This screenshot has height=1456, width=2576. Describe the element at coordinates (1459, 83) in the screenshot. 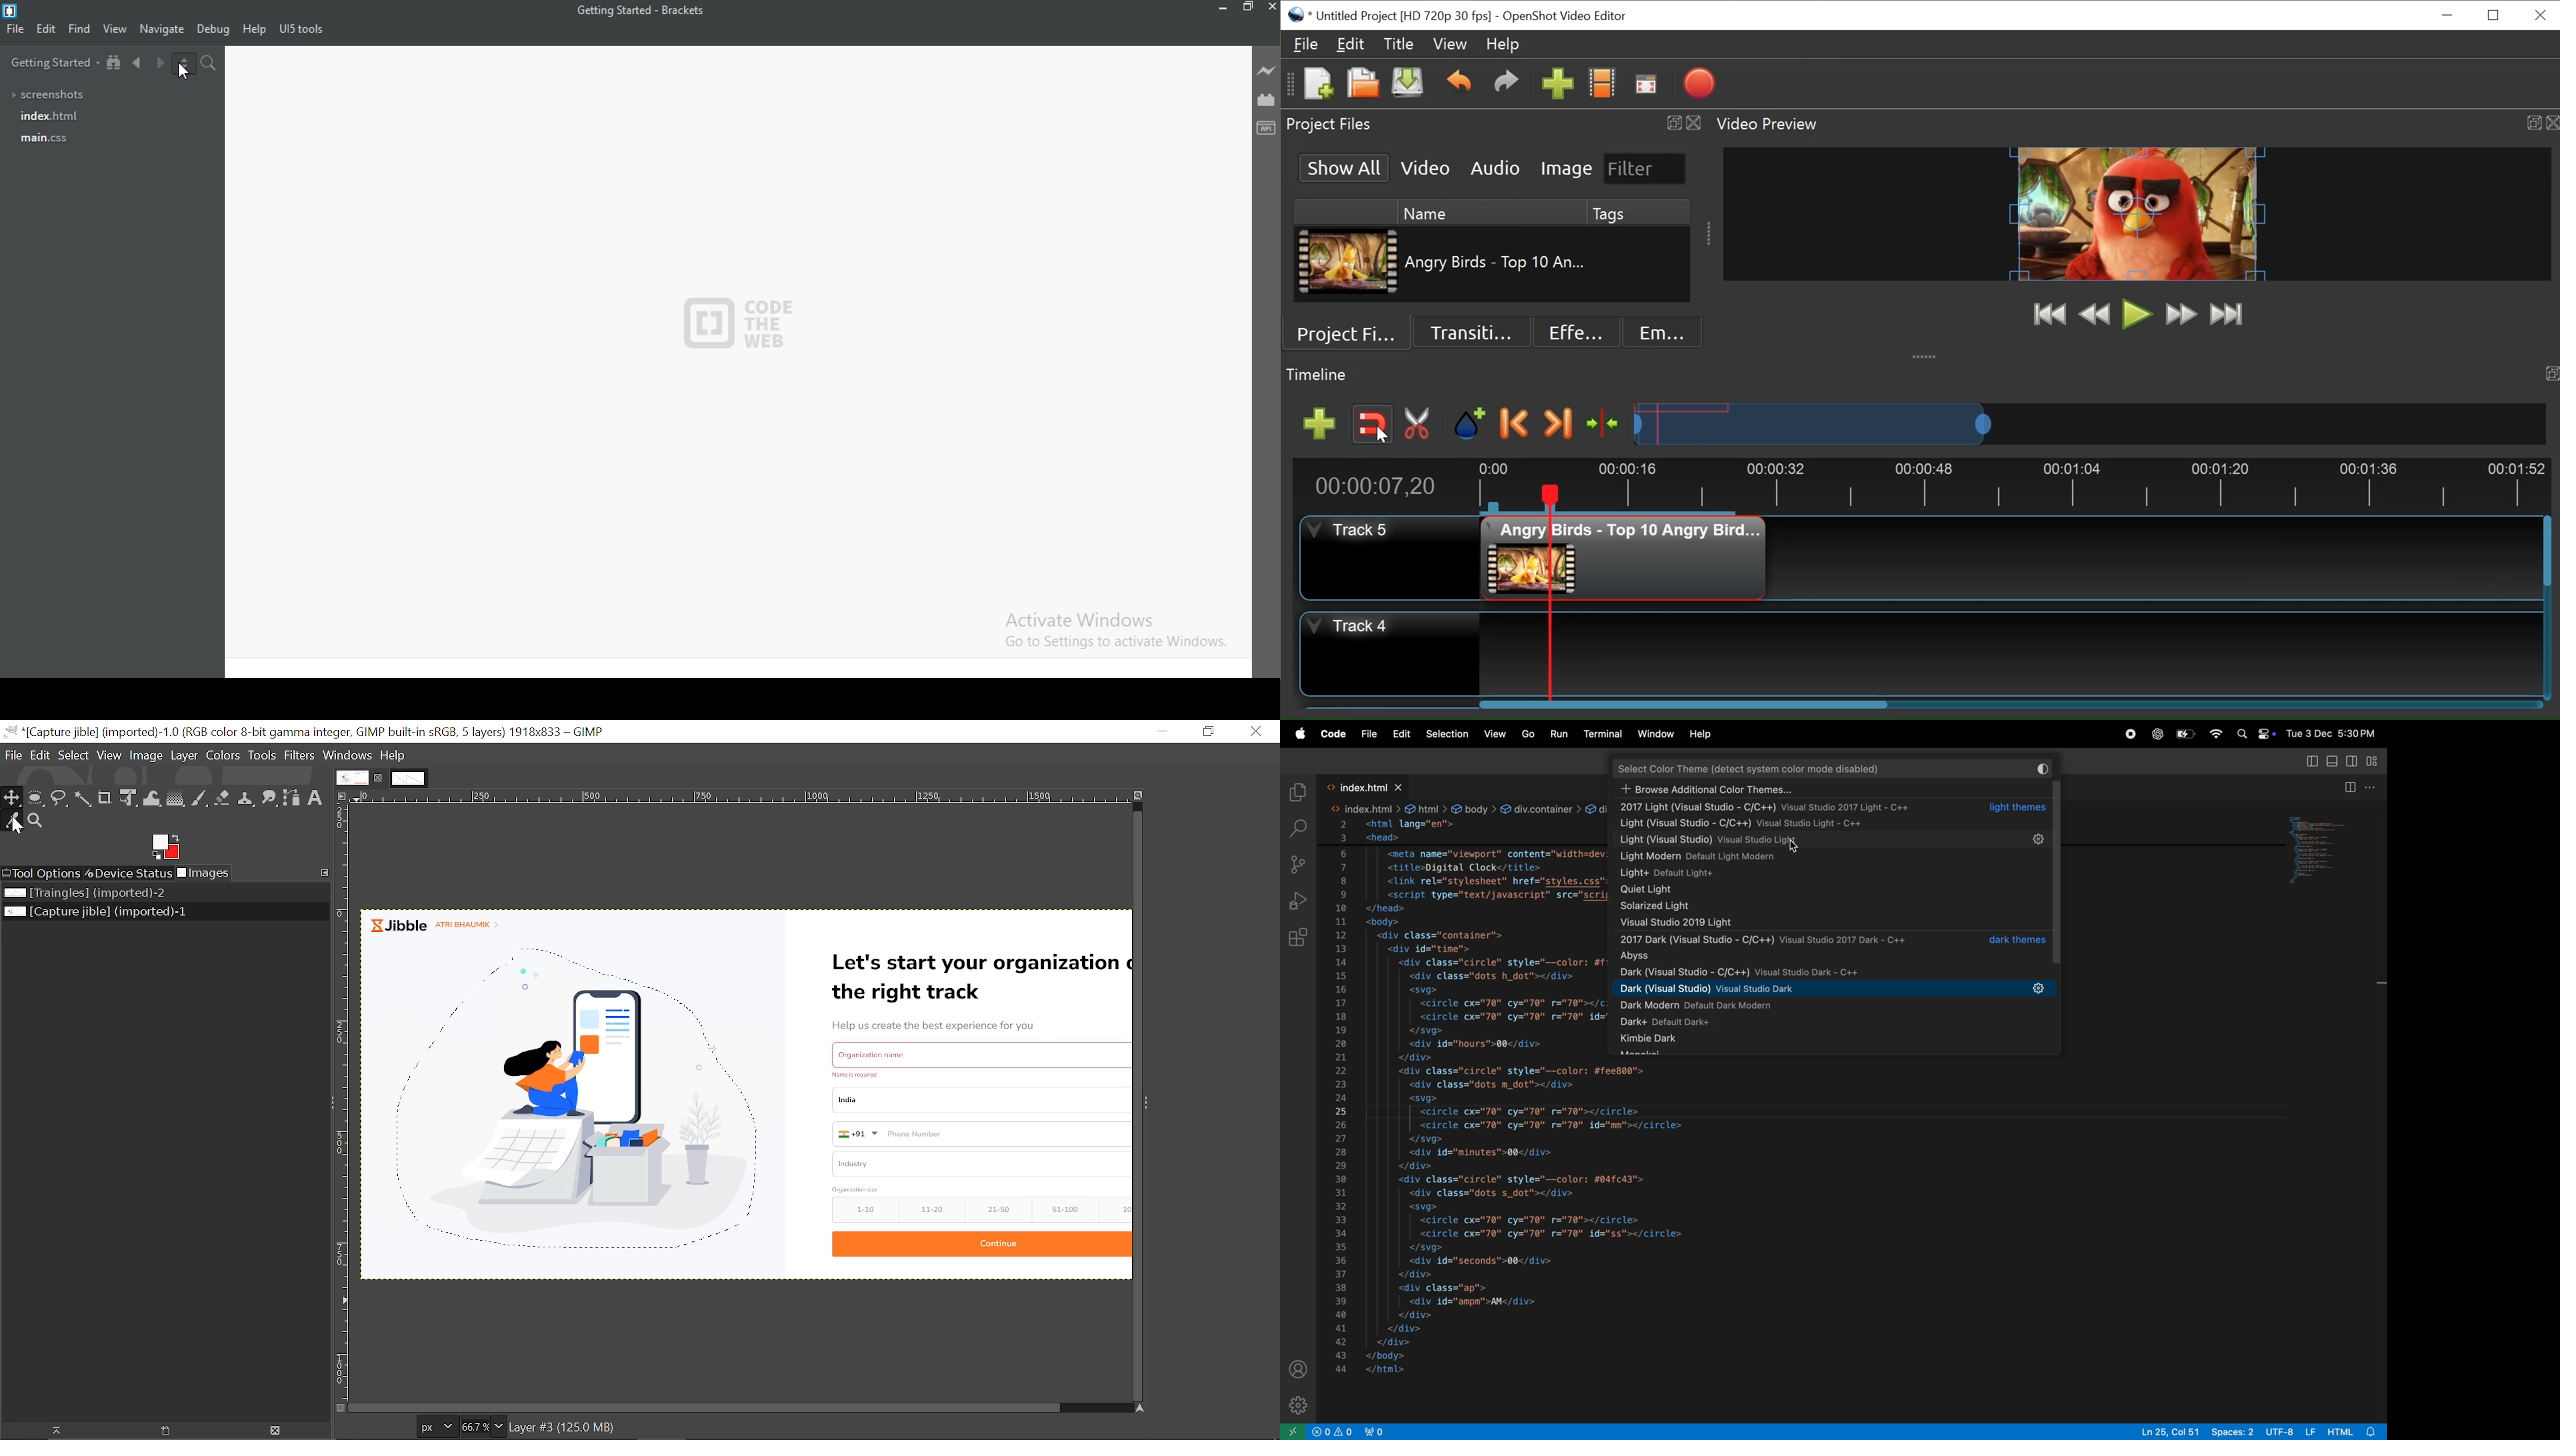

I see `Undo` at that location.